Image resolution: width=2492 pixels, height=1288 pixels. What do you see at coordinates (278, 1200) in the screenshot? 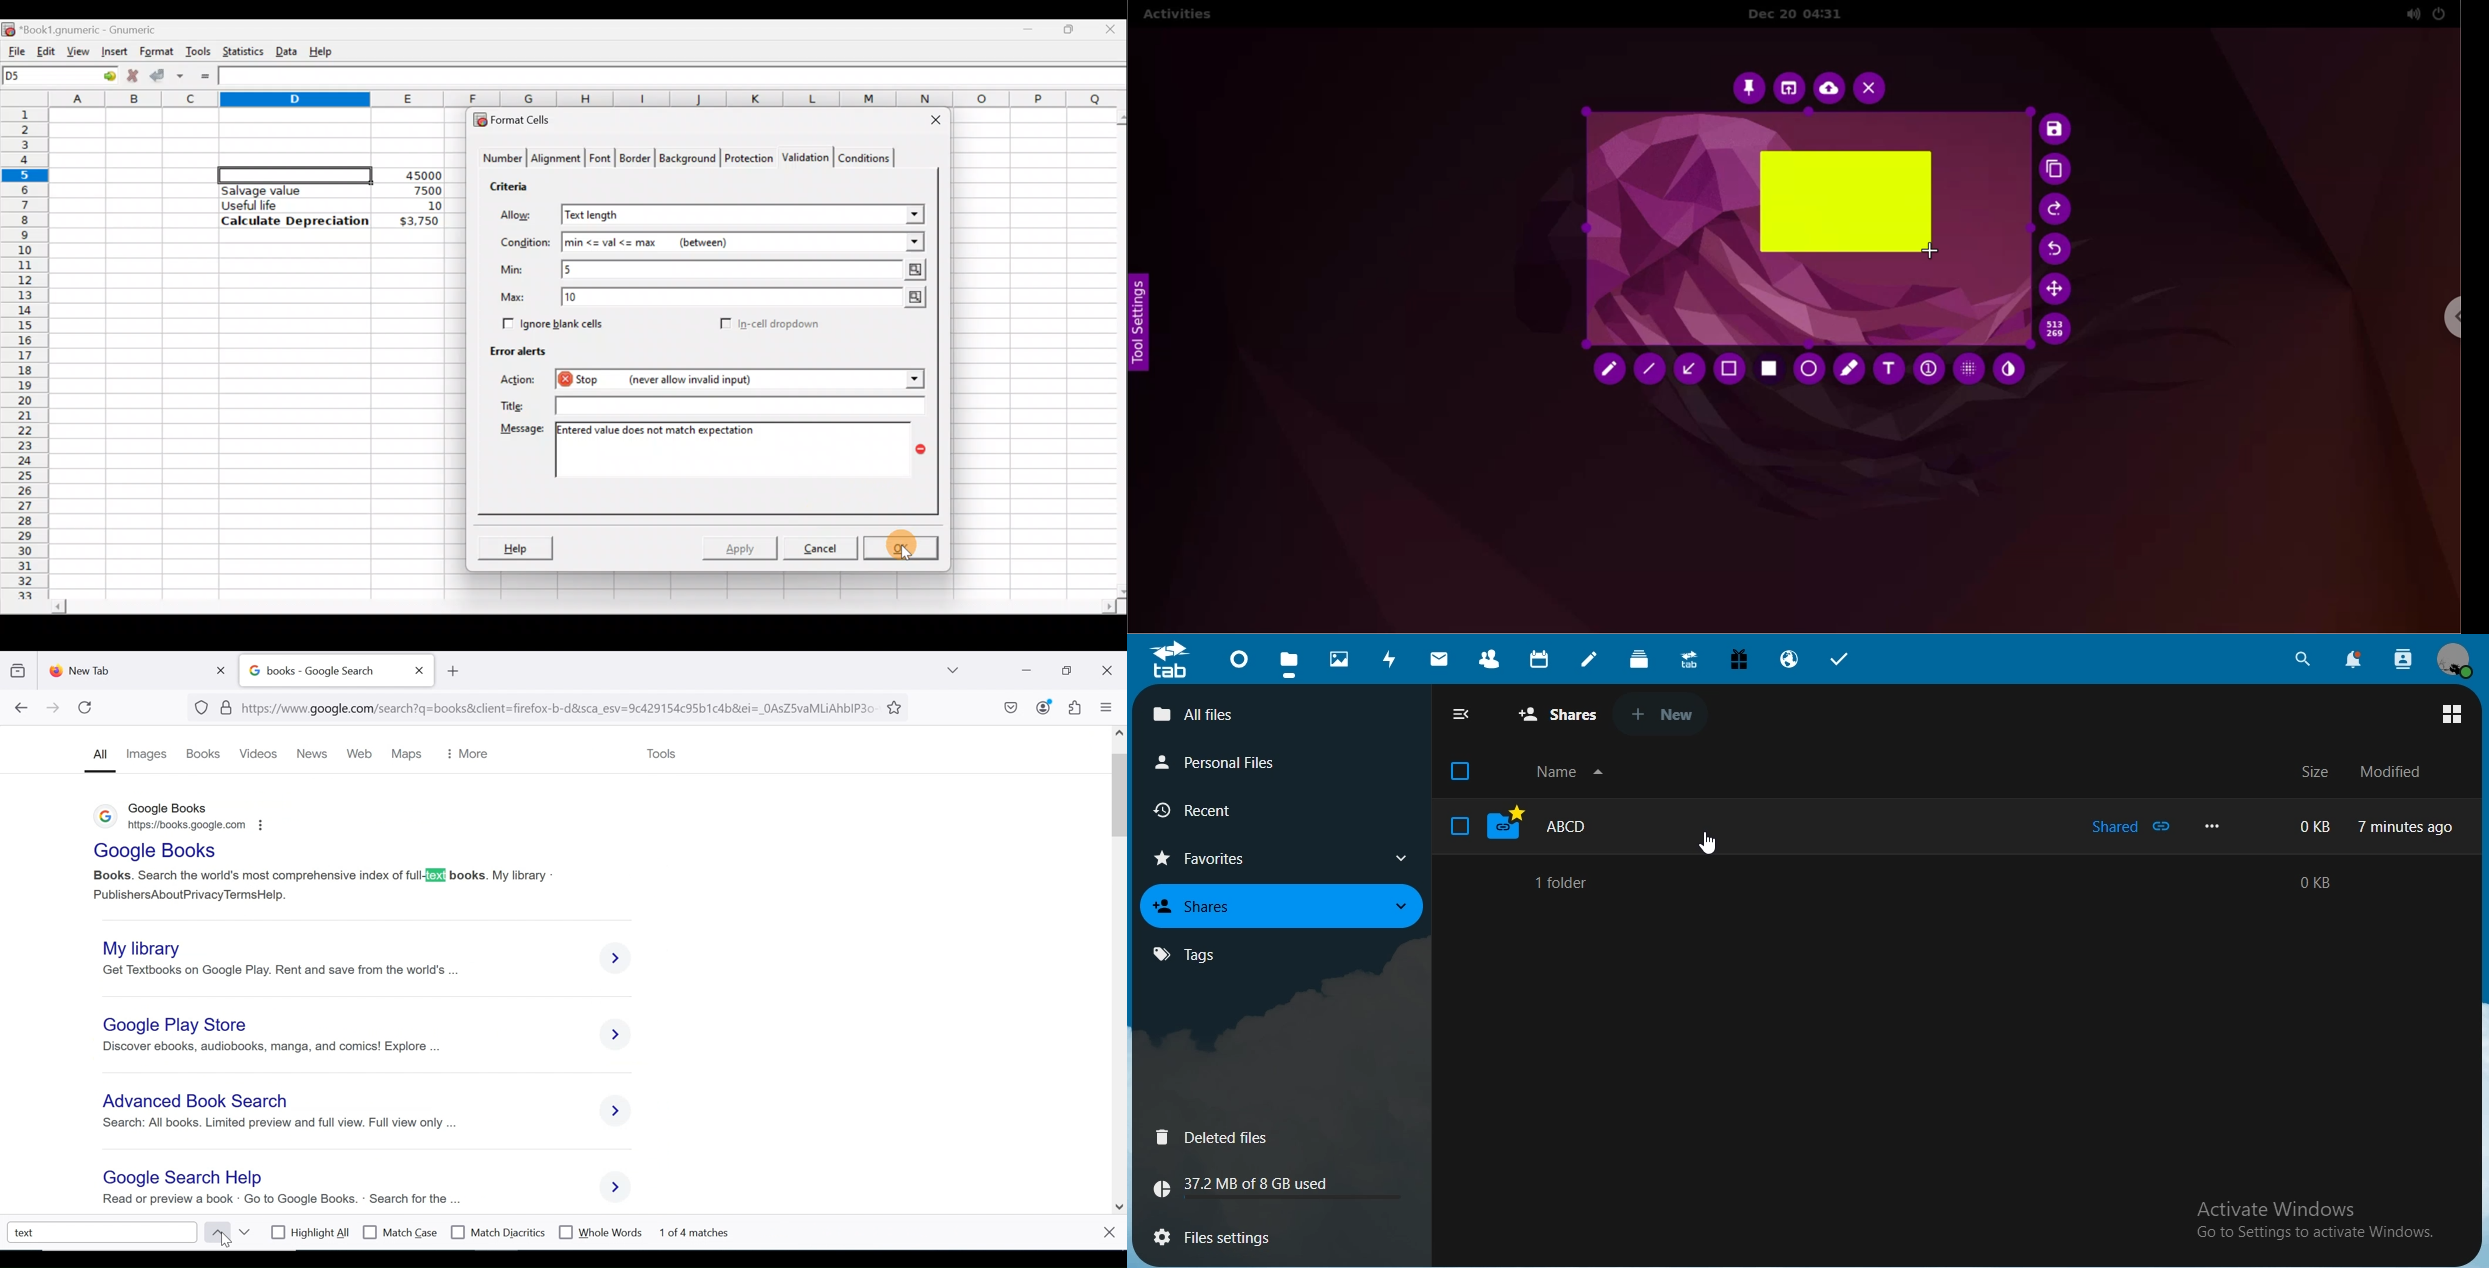
I see `read or preview a book. go to google books. search for` at bounding box center [278, 1200].